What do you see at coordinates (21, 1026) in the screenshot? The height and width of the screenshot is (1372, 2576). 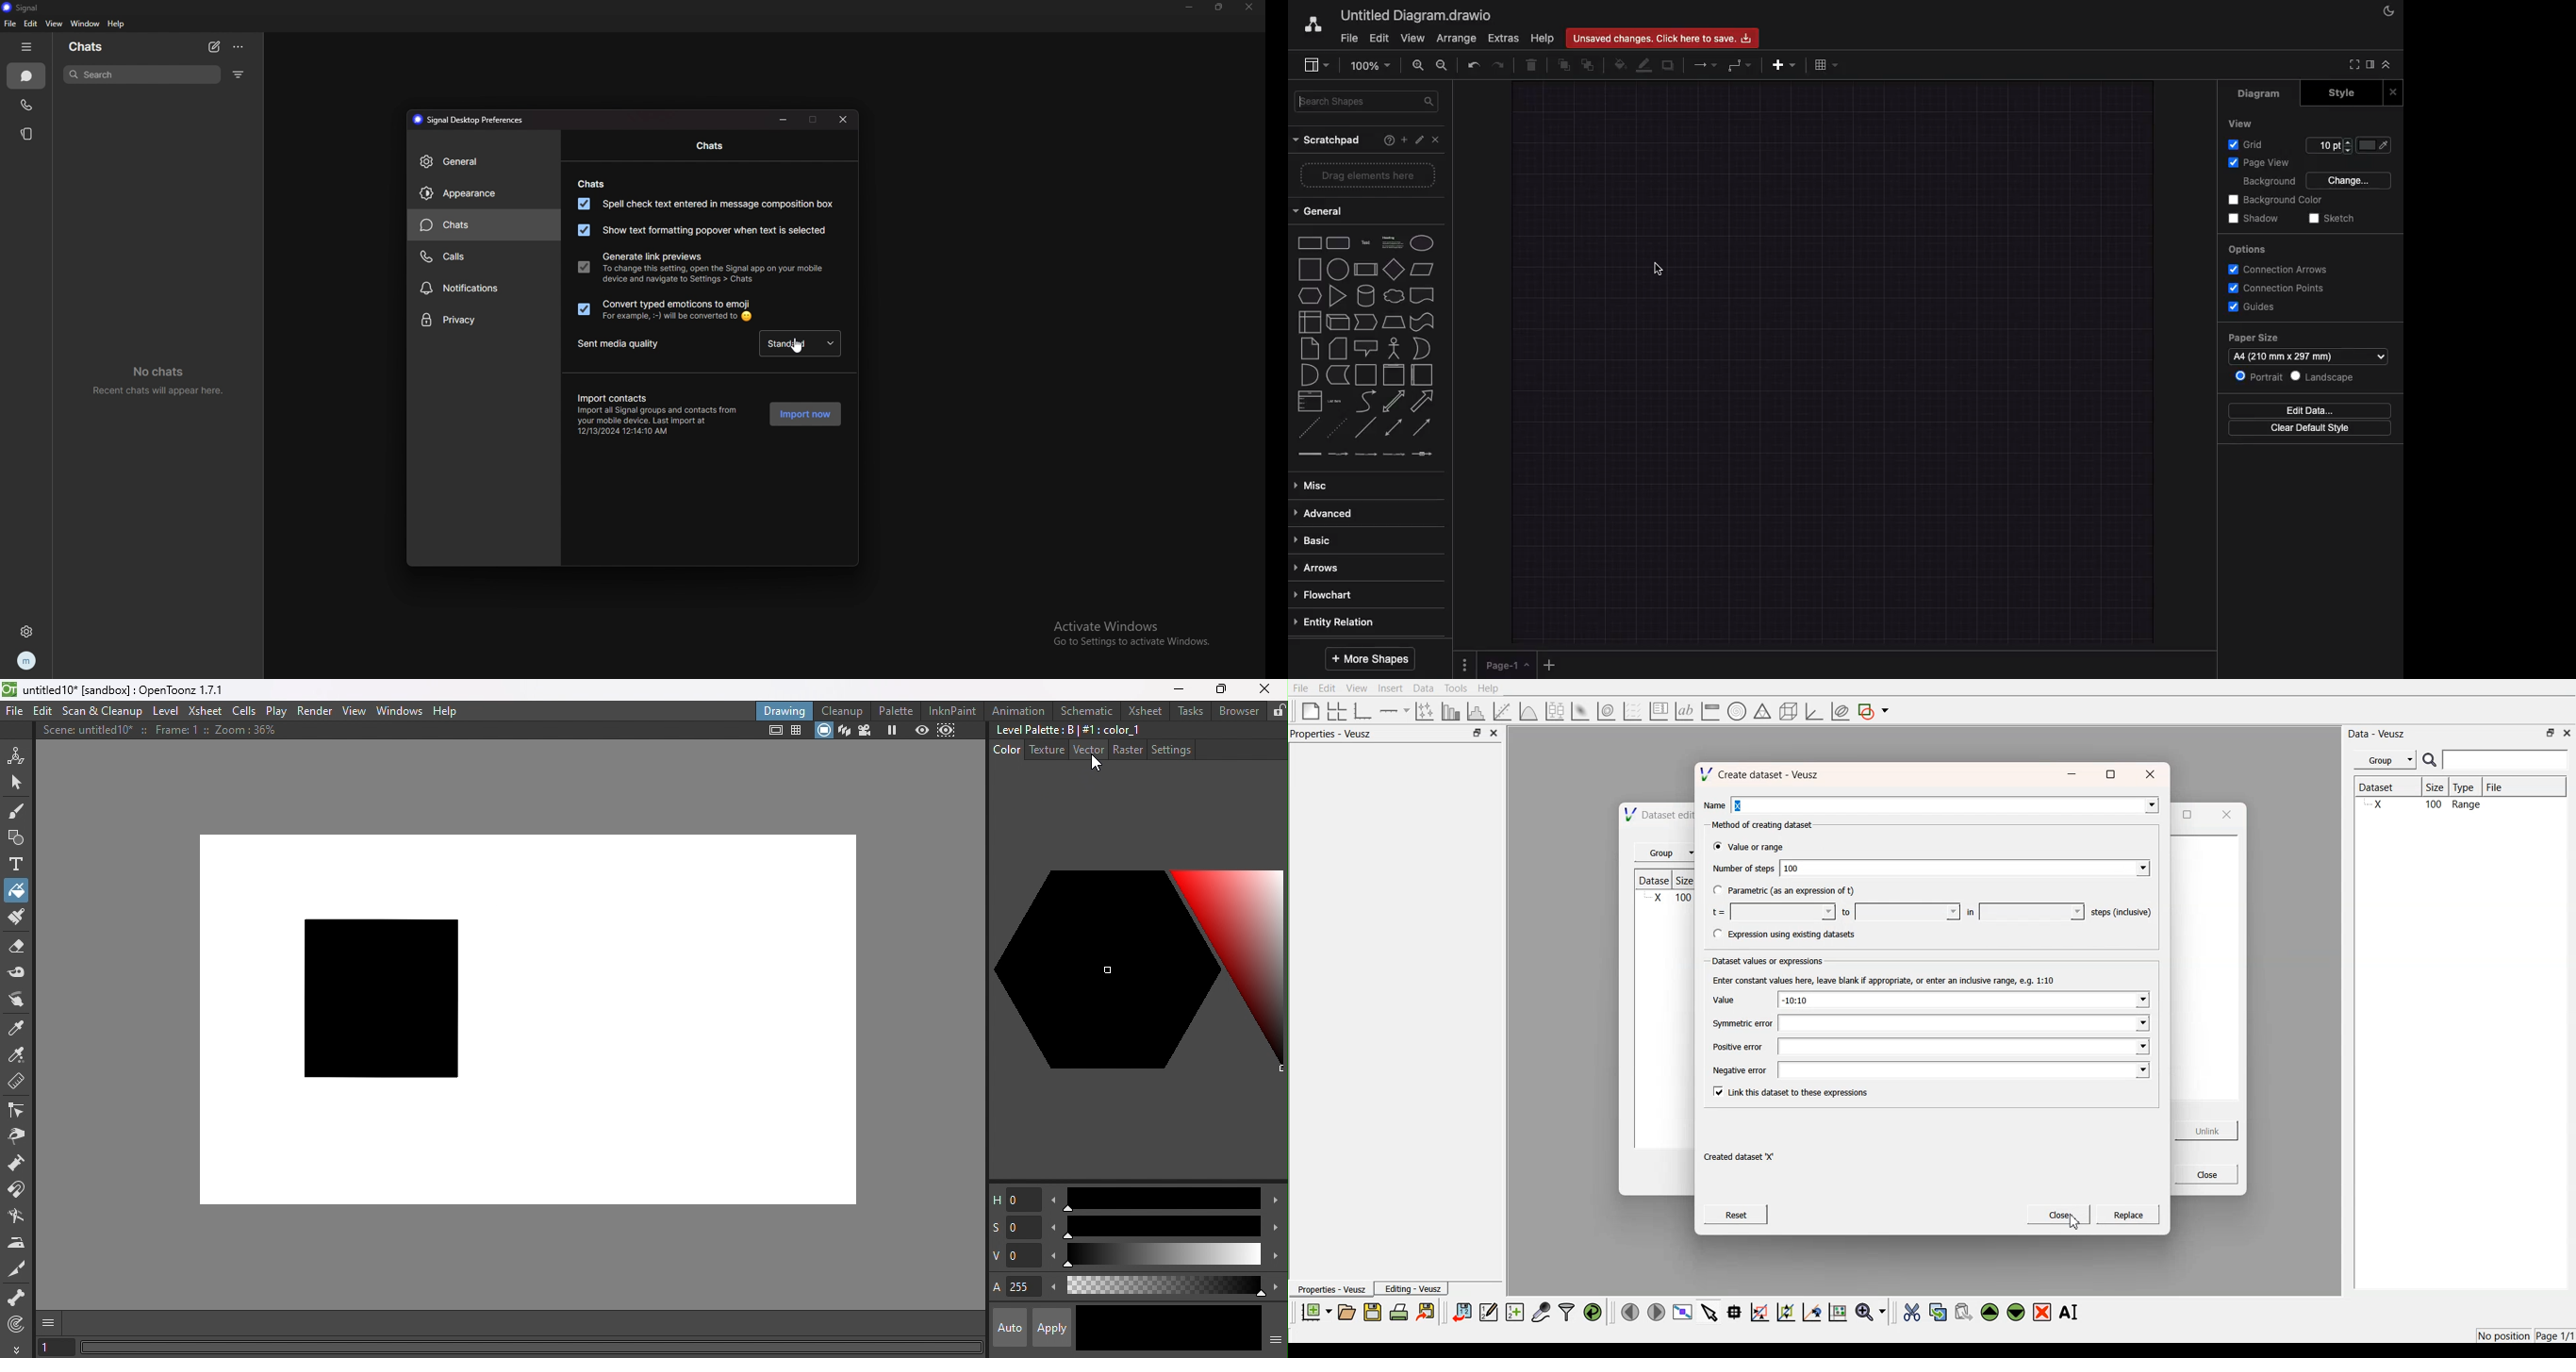 I see `Style picker tool` at bounding box center [21, 1026].